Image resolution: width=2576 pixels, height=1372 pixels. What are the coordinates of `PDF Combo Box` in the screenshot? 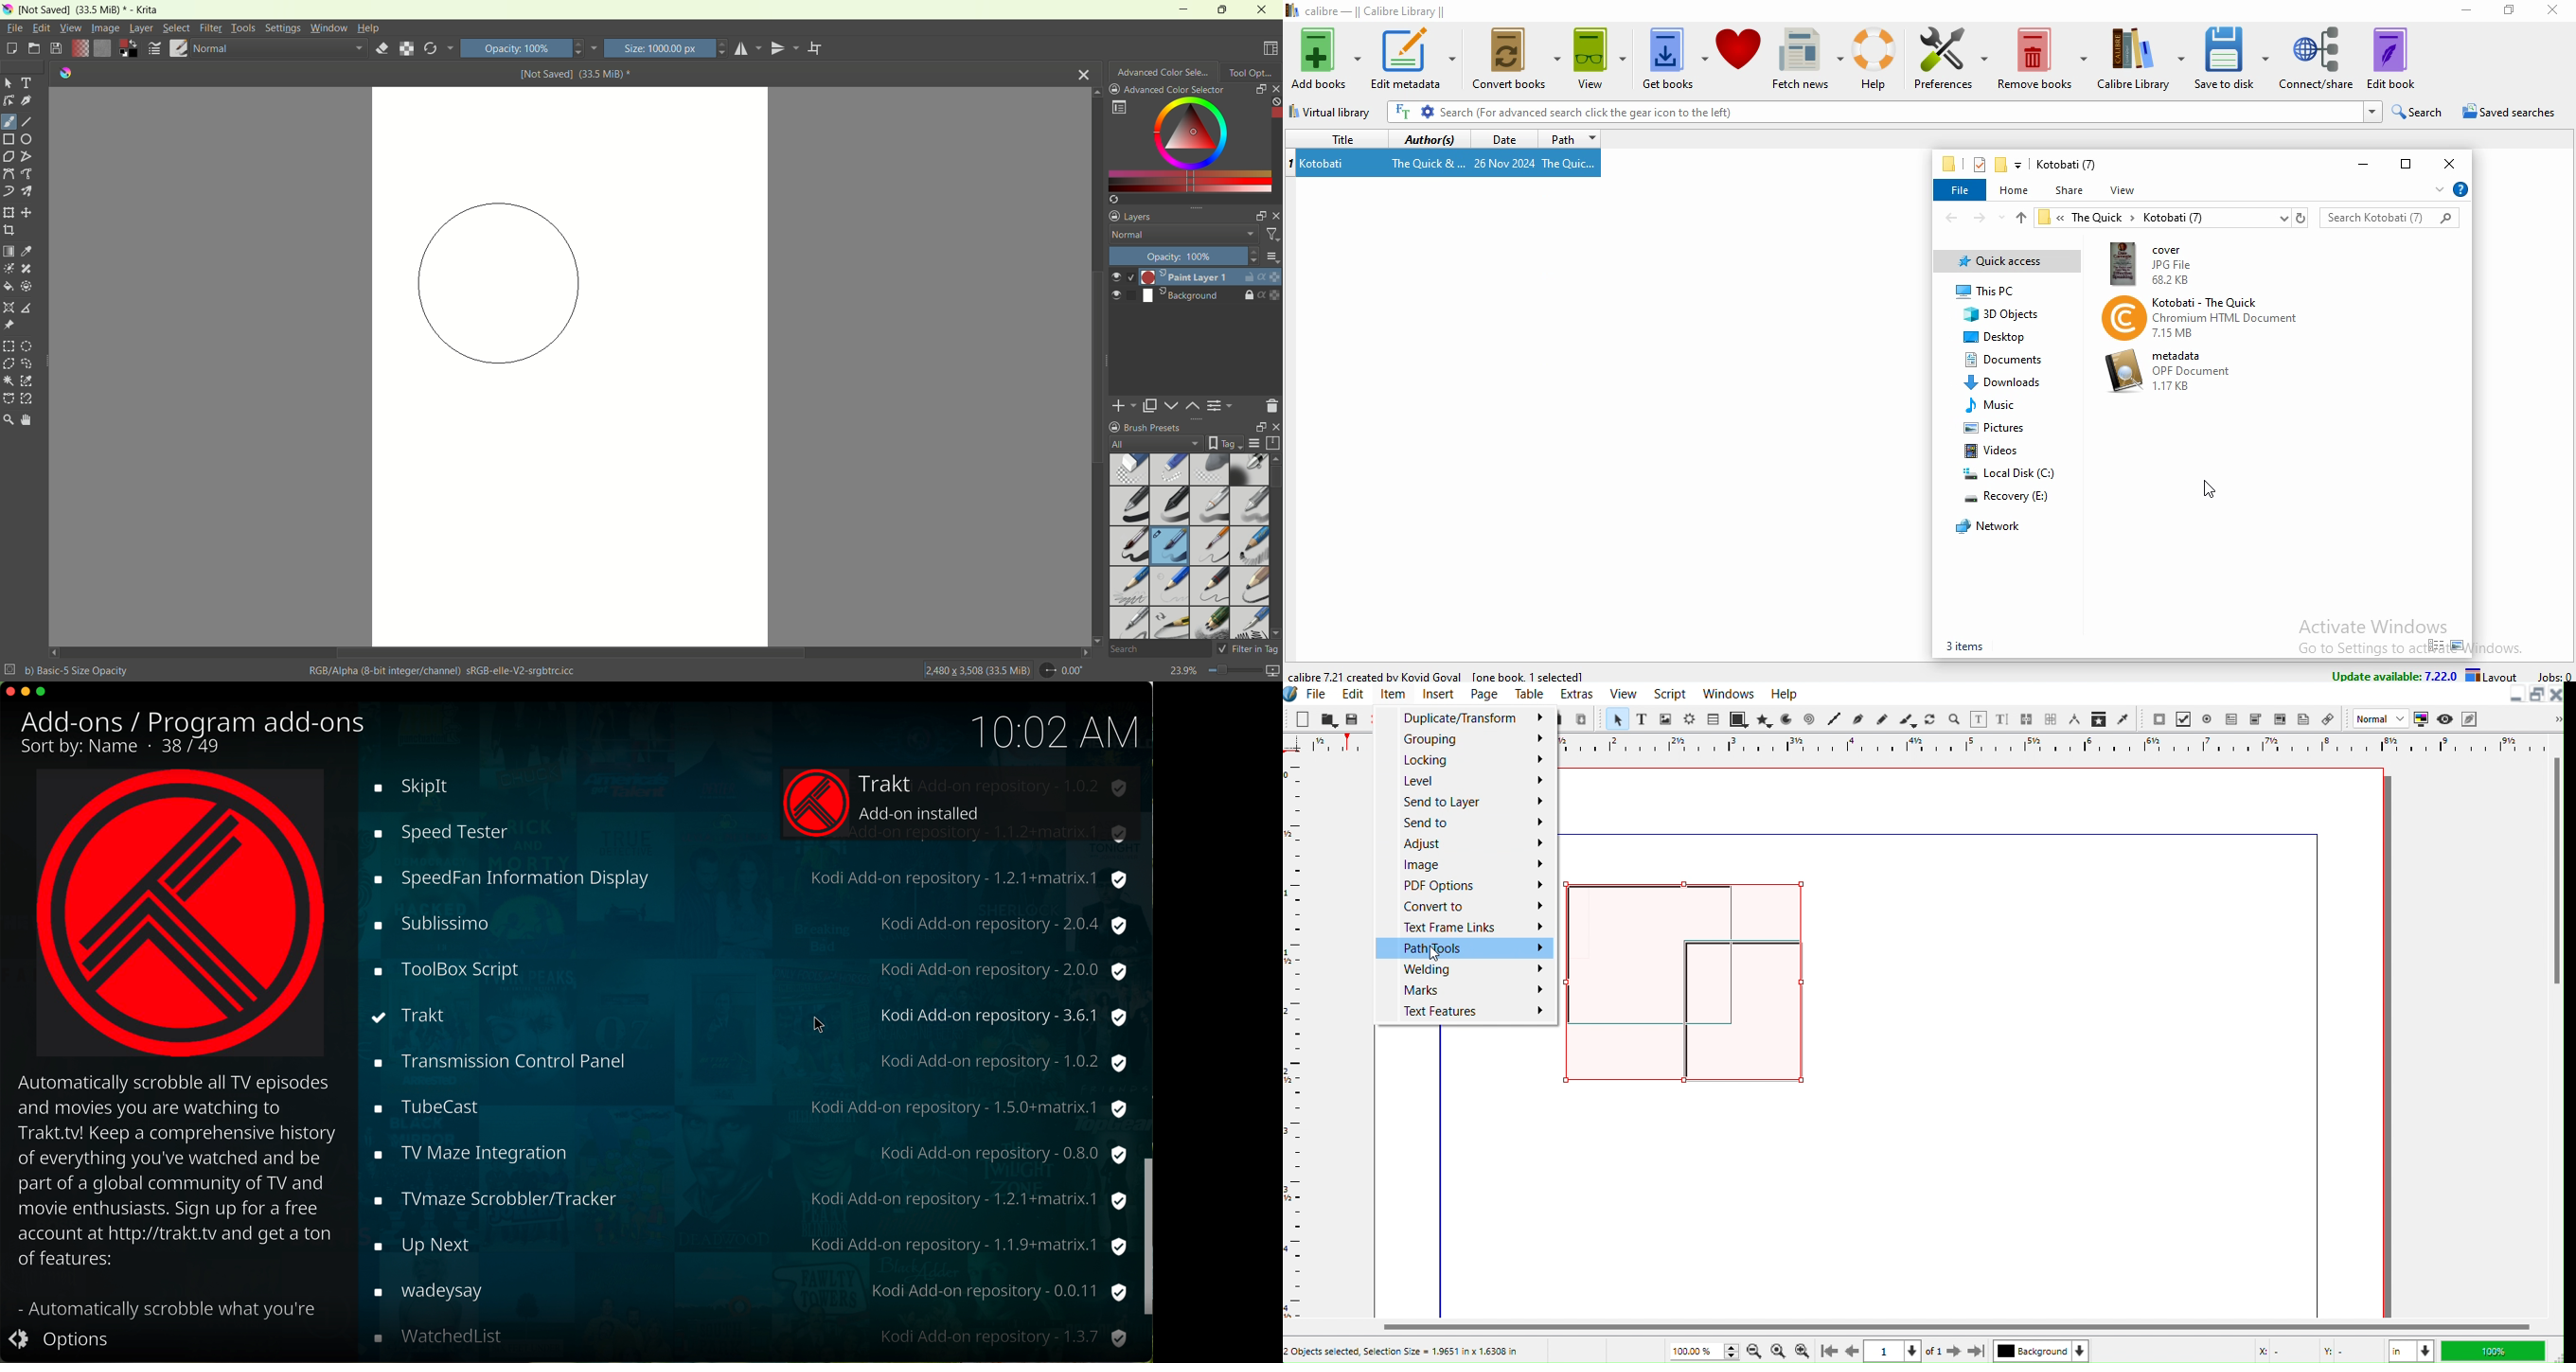 It's located at (2256, 718).